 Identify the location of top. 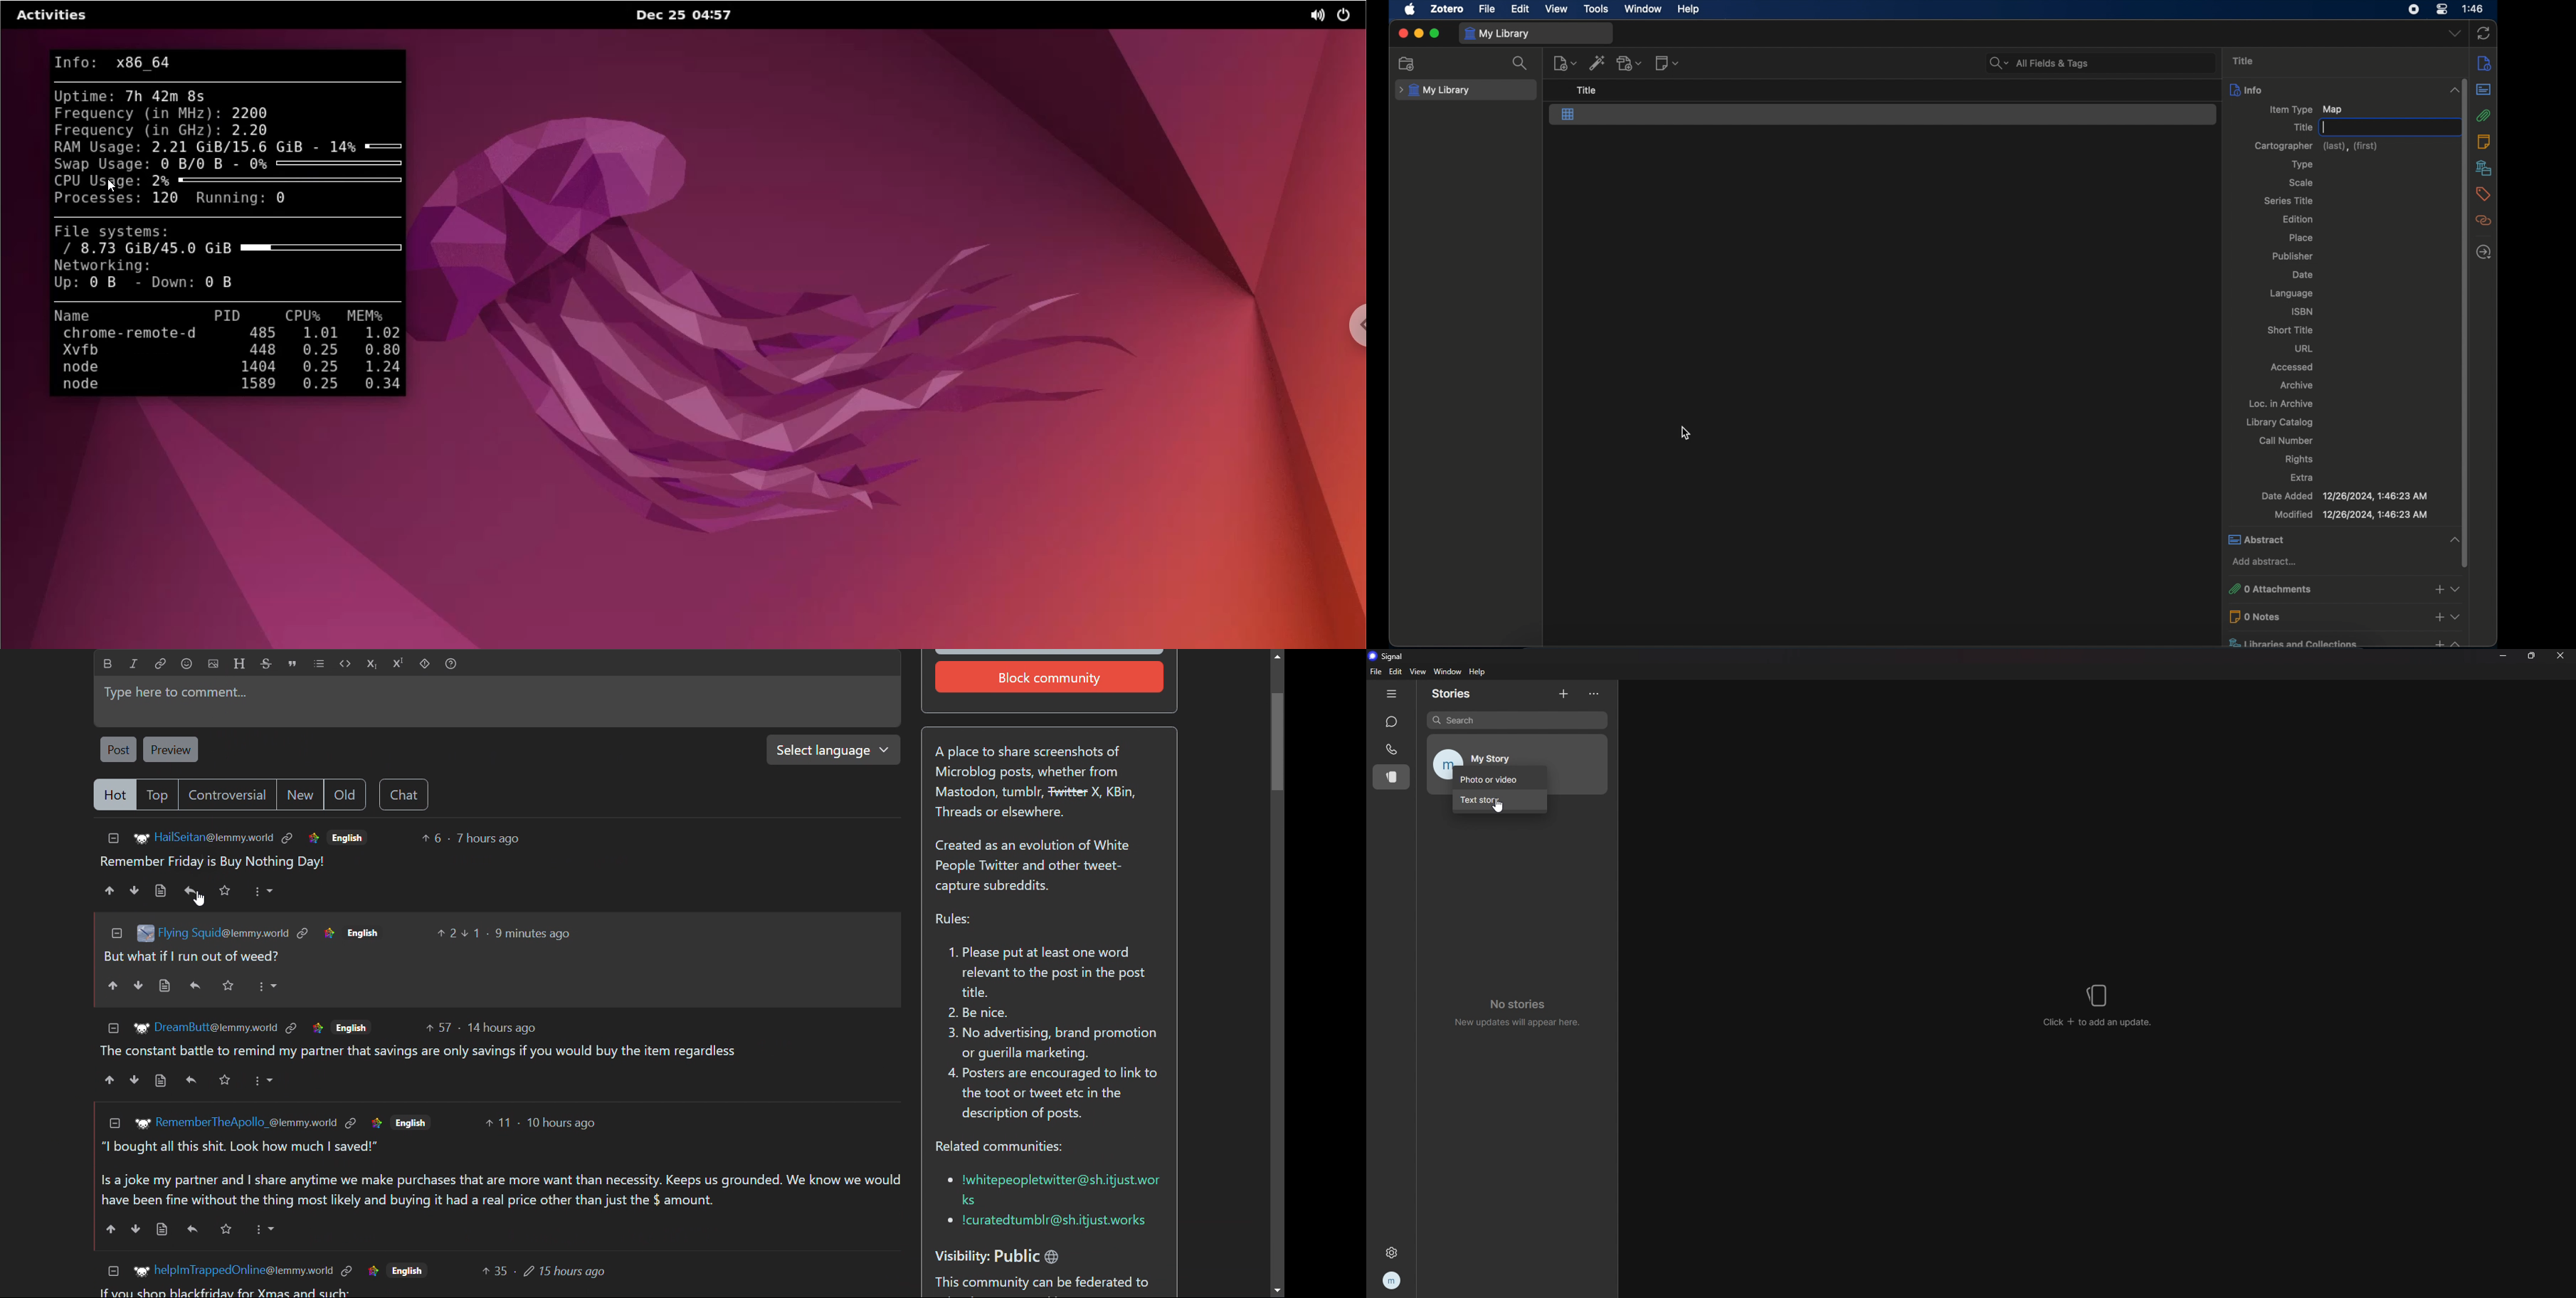
(159, 795).